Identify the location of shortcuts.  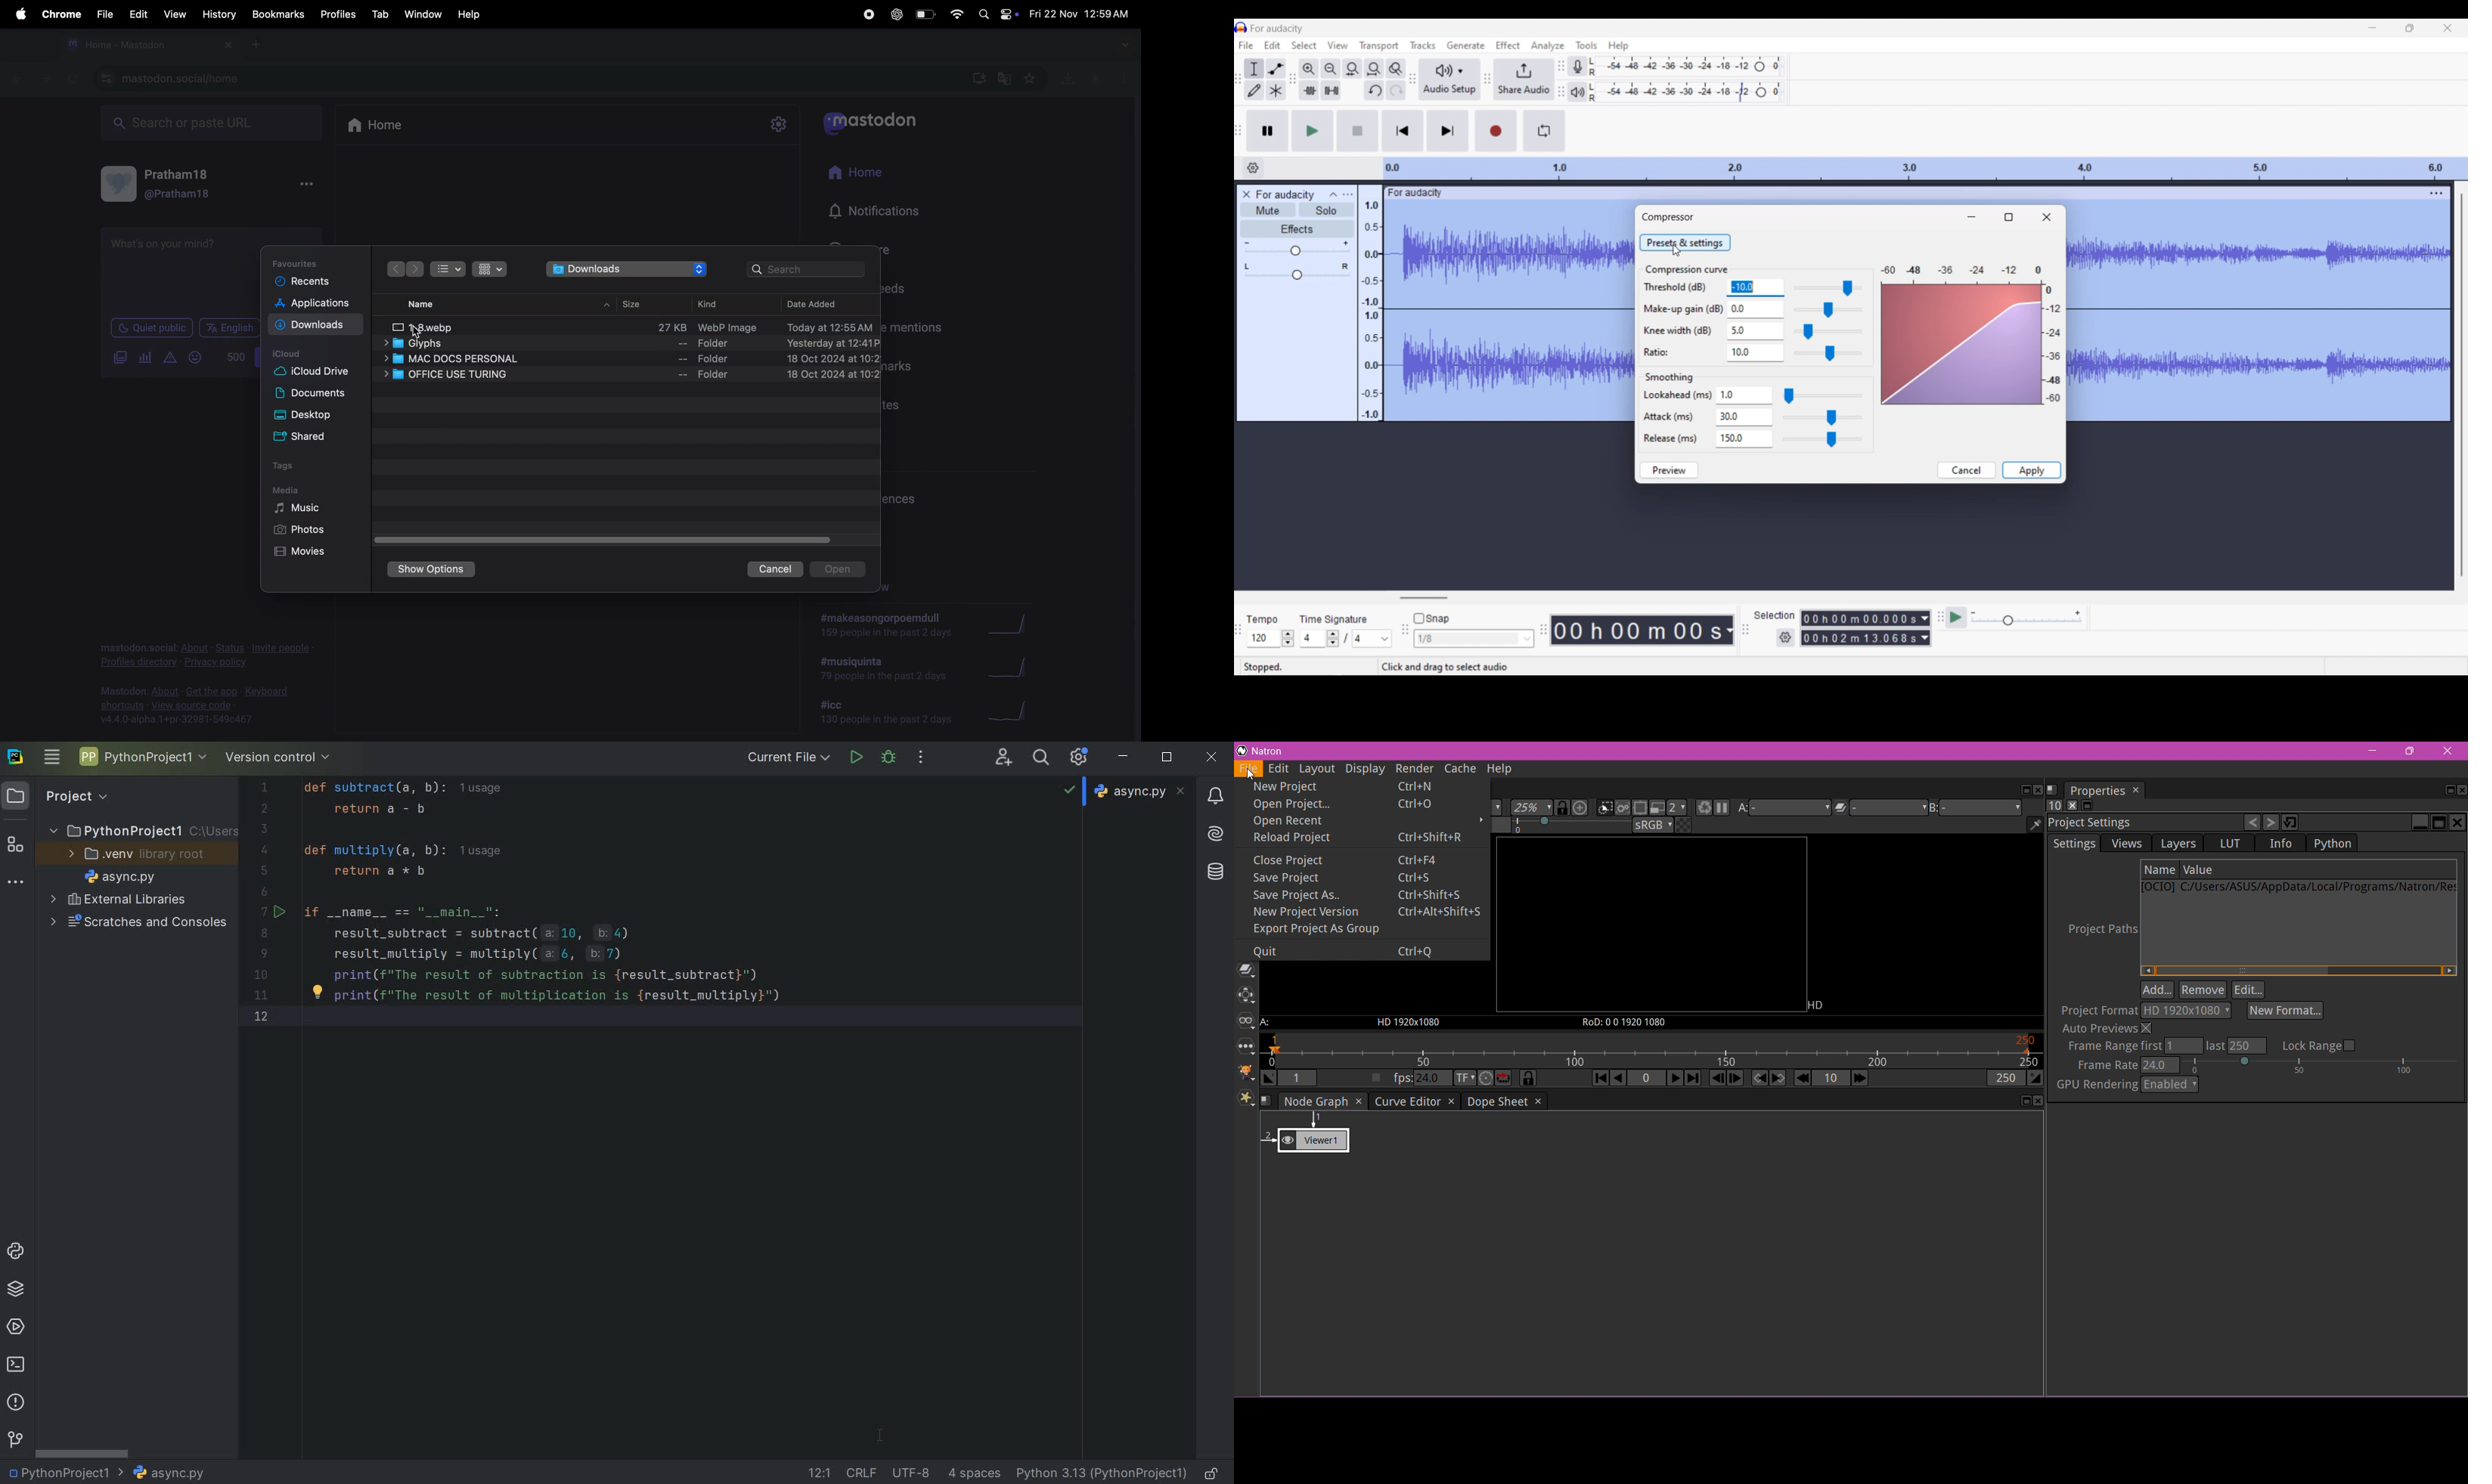
(122, 706).